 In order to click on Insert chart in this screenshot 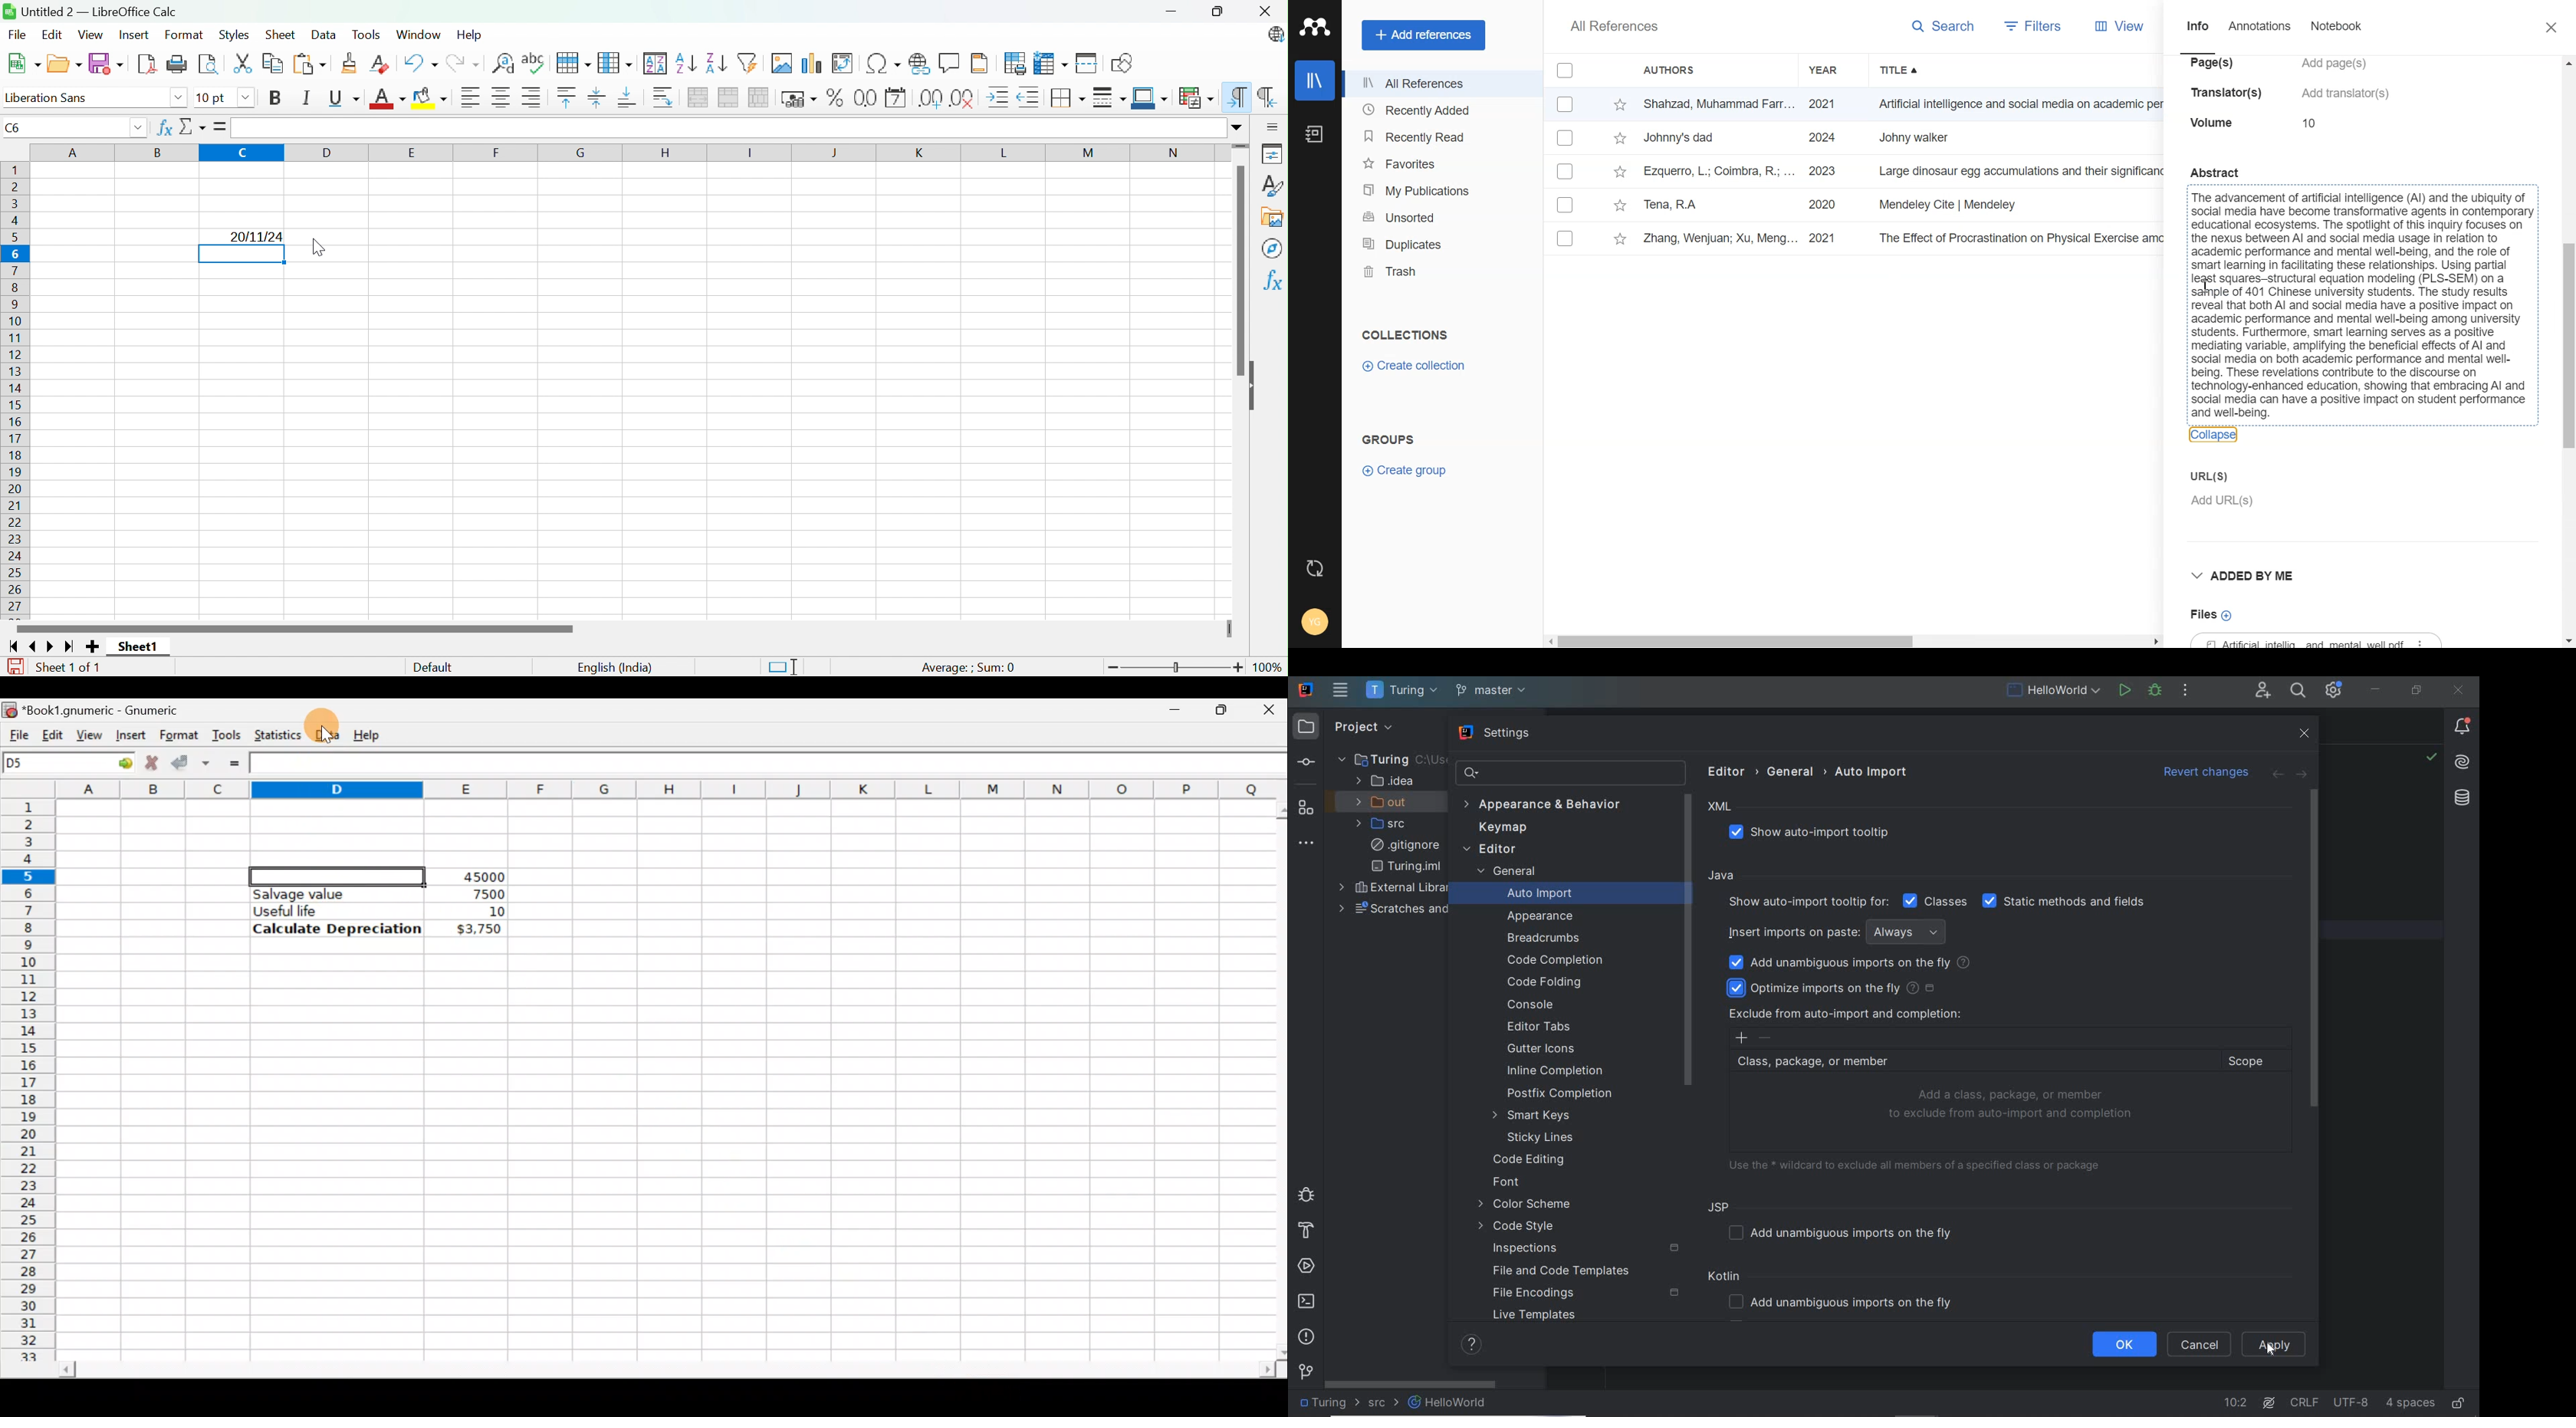, I will do `click(813, 64)`.